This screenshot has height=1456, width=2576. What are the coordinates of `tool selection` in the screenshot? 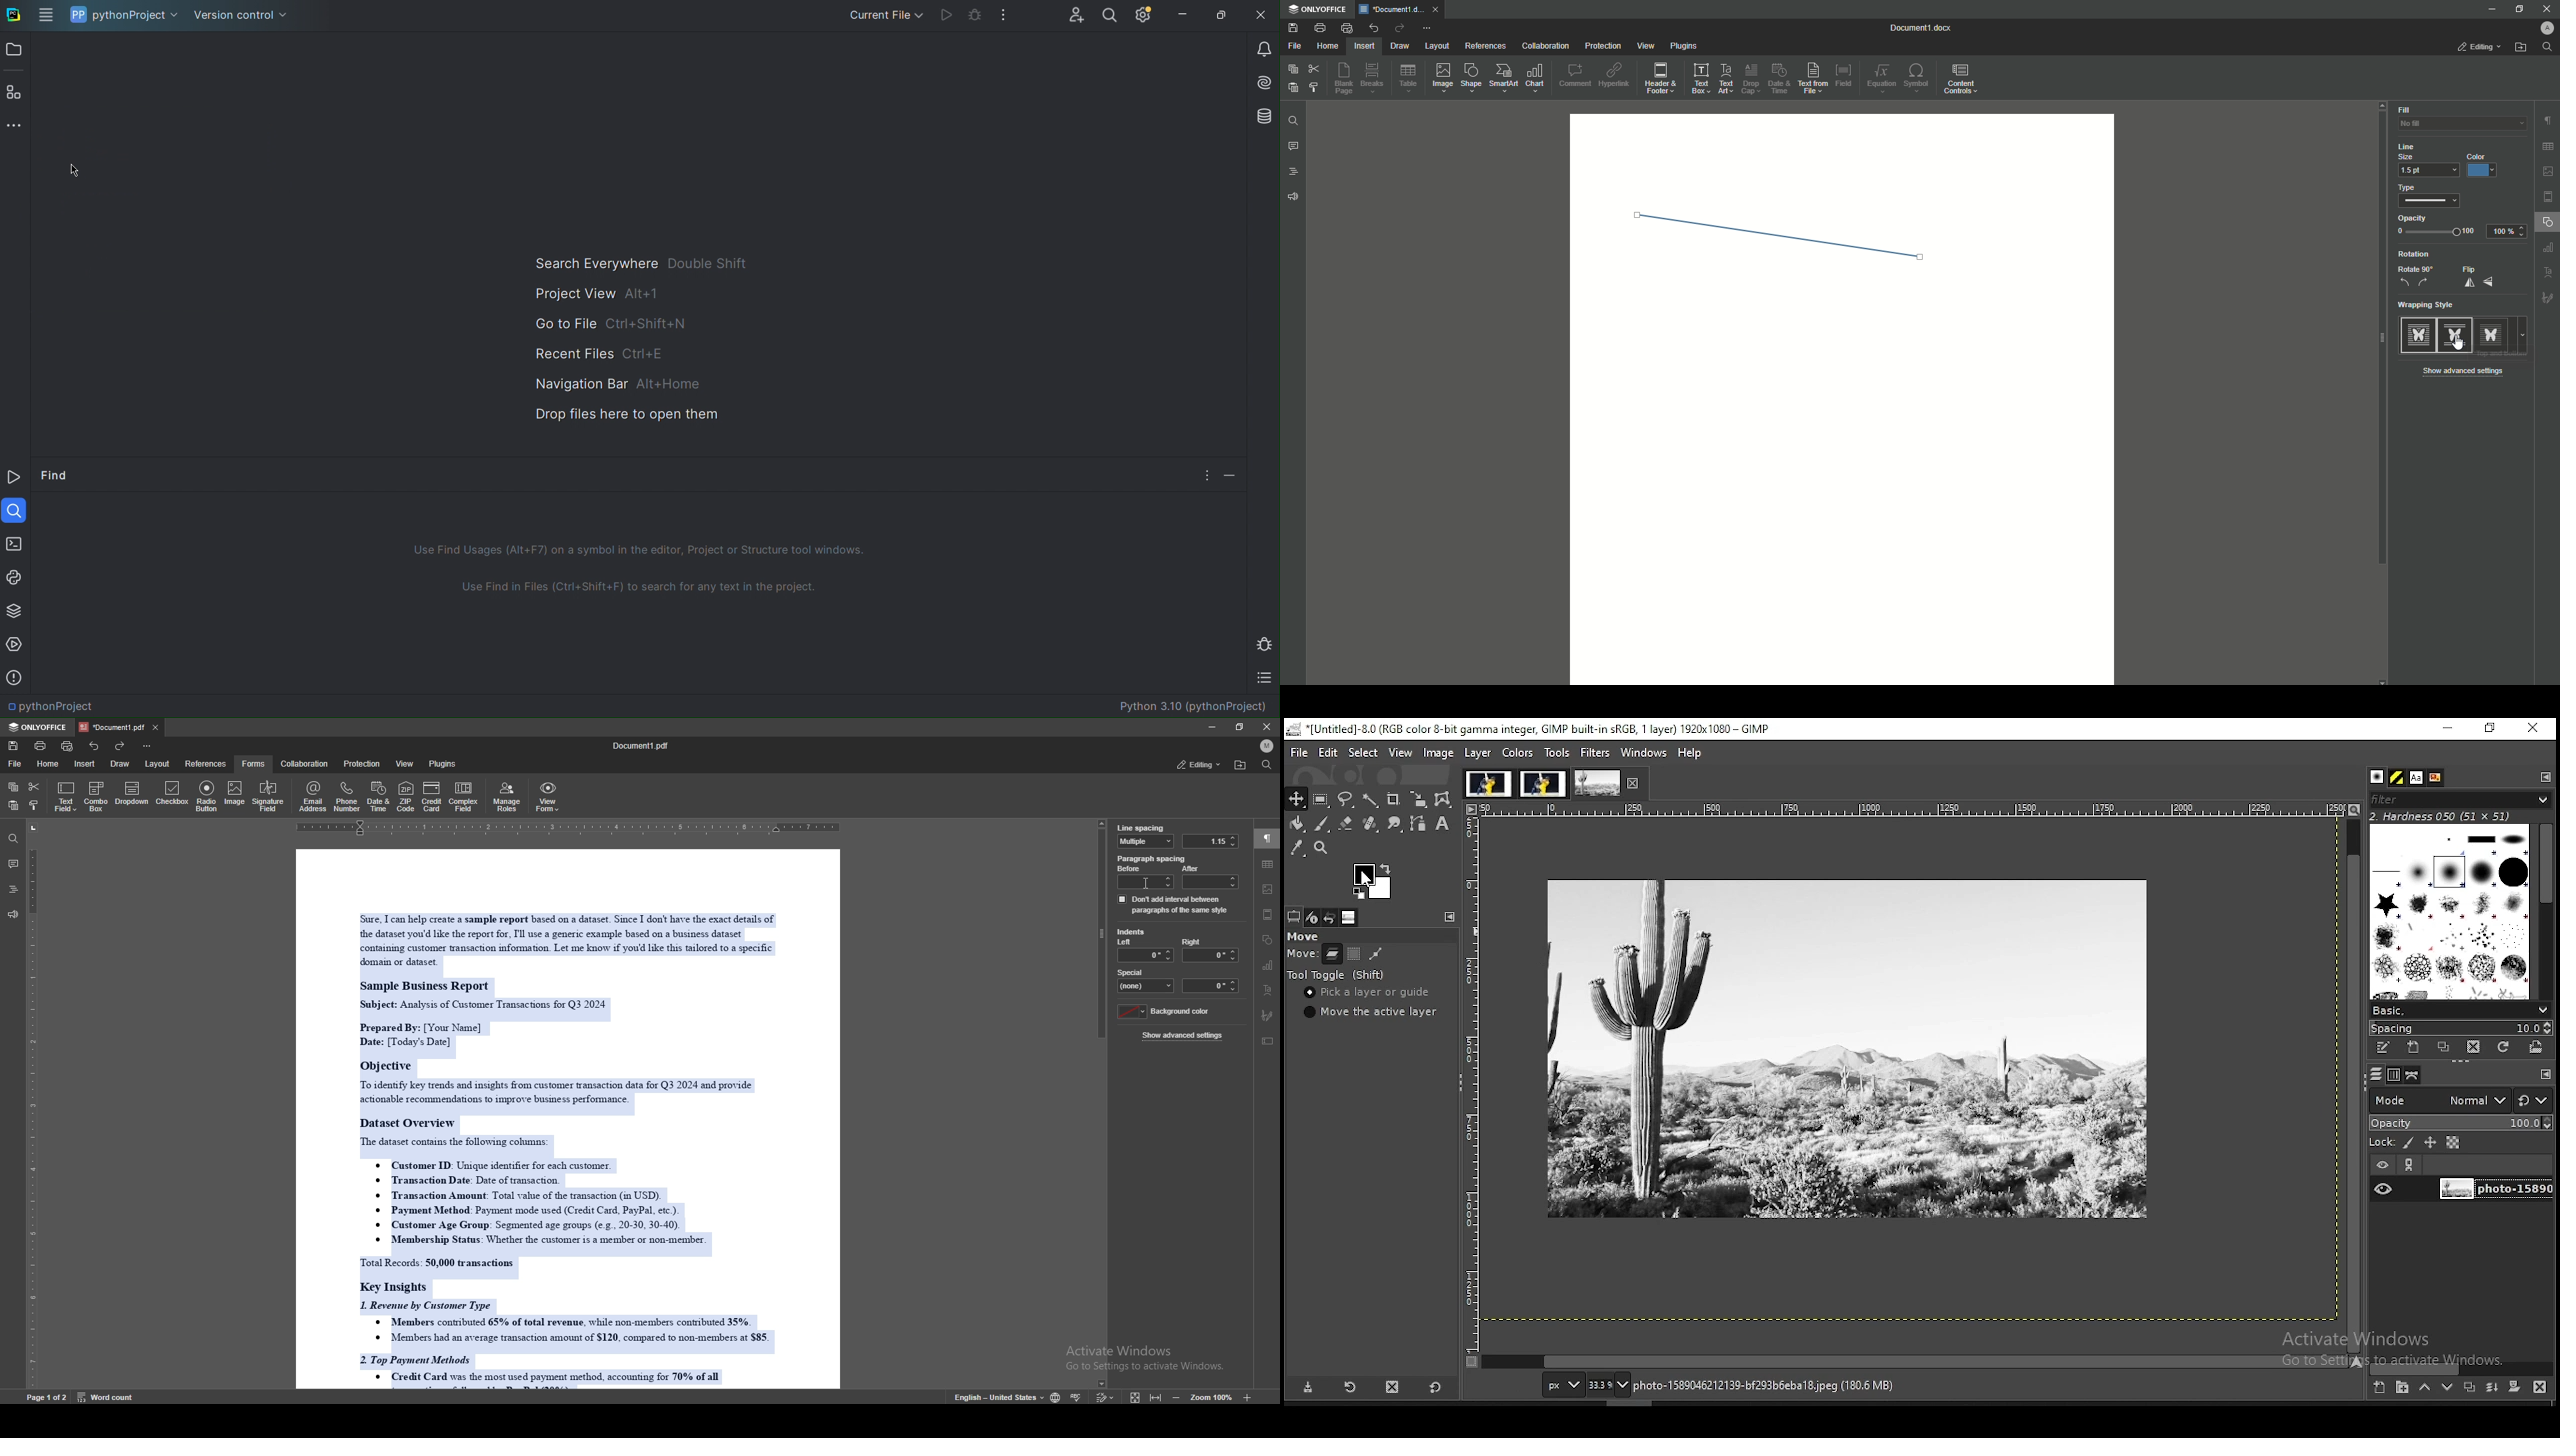 It's located at (1294, 916).